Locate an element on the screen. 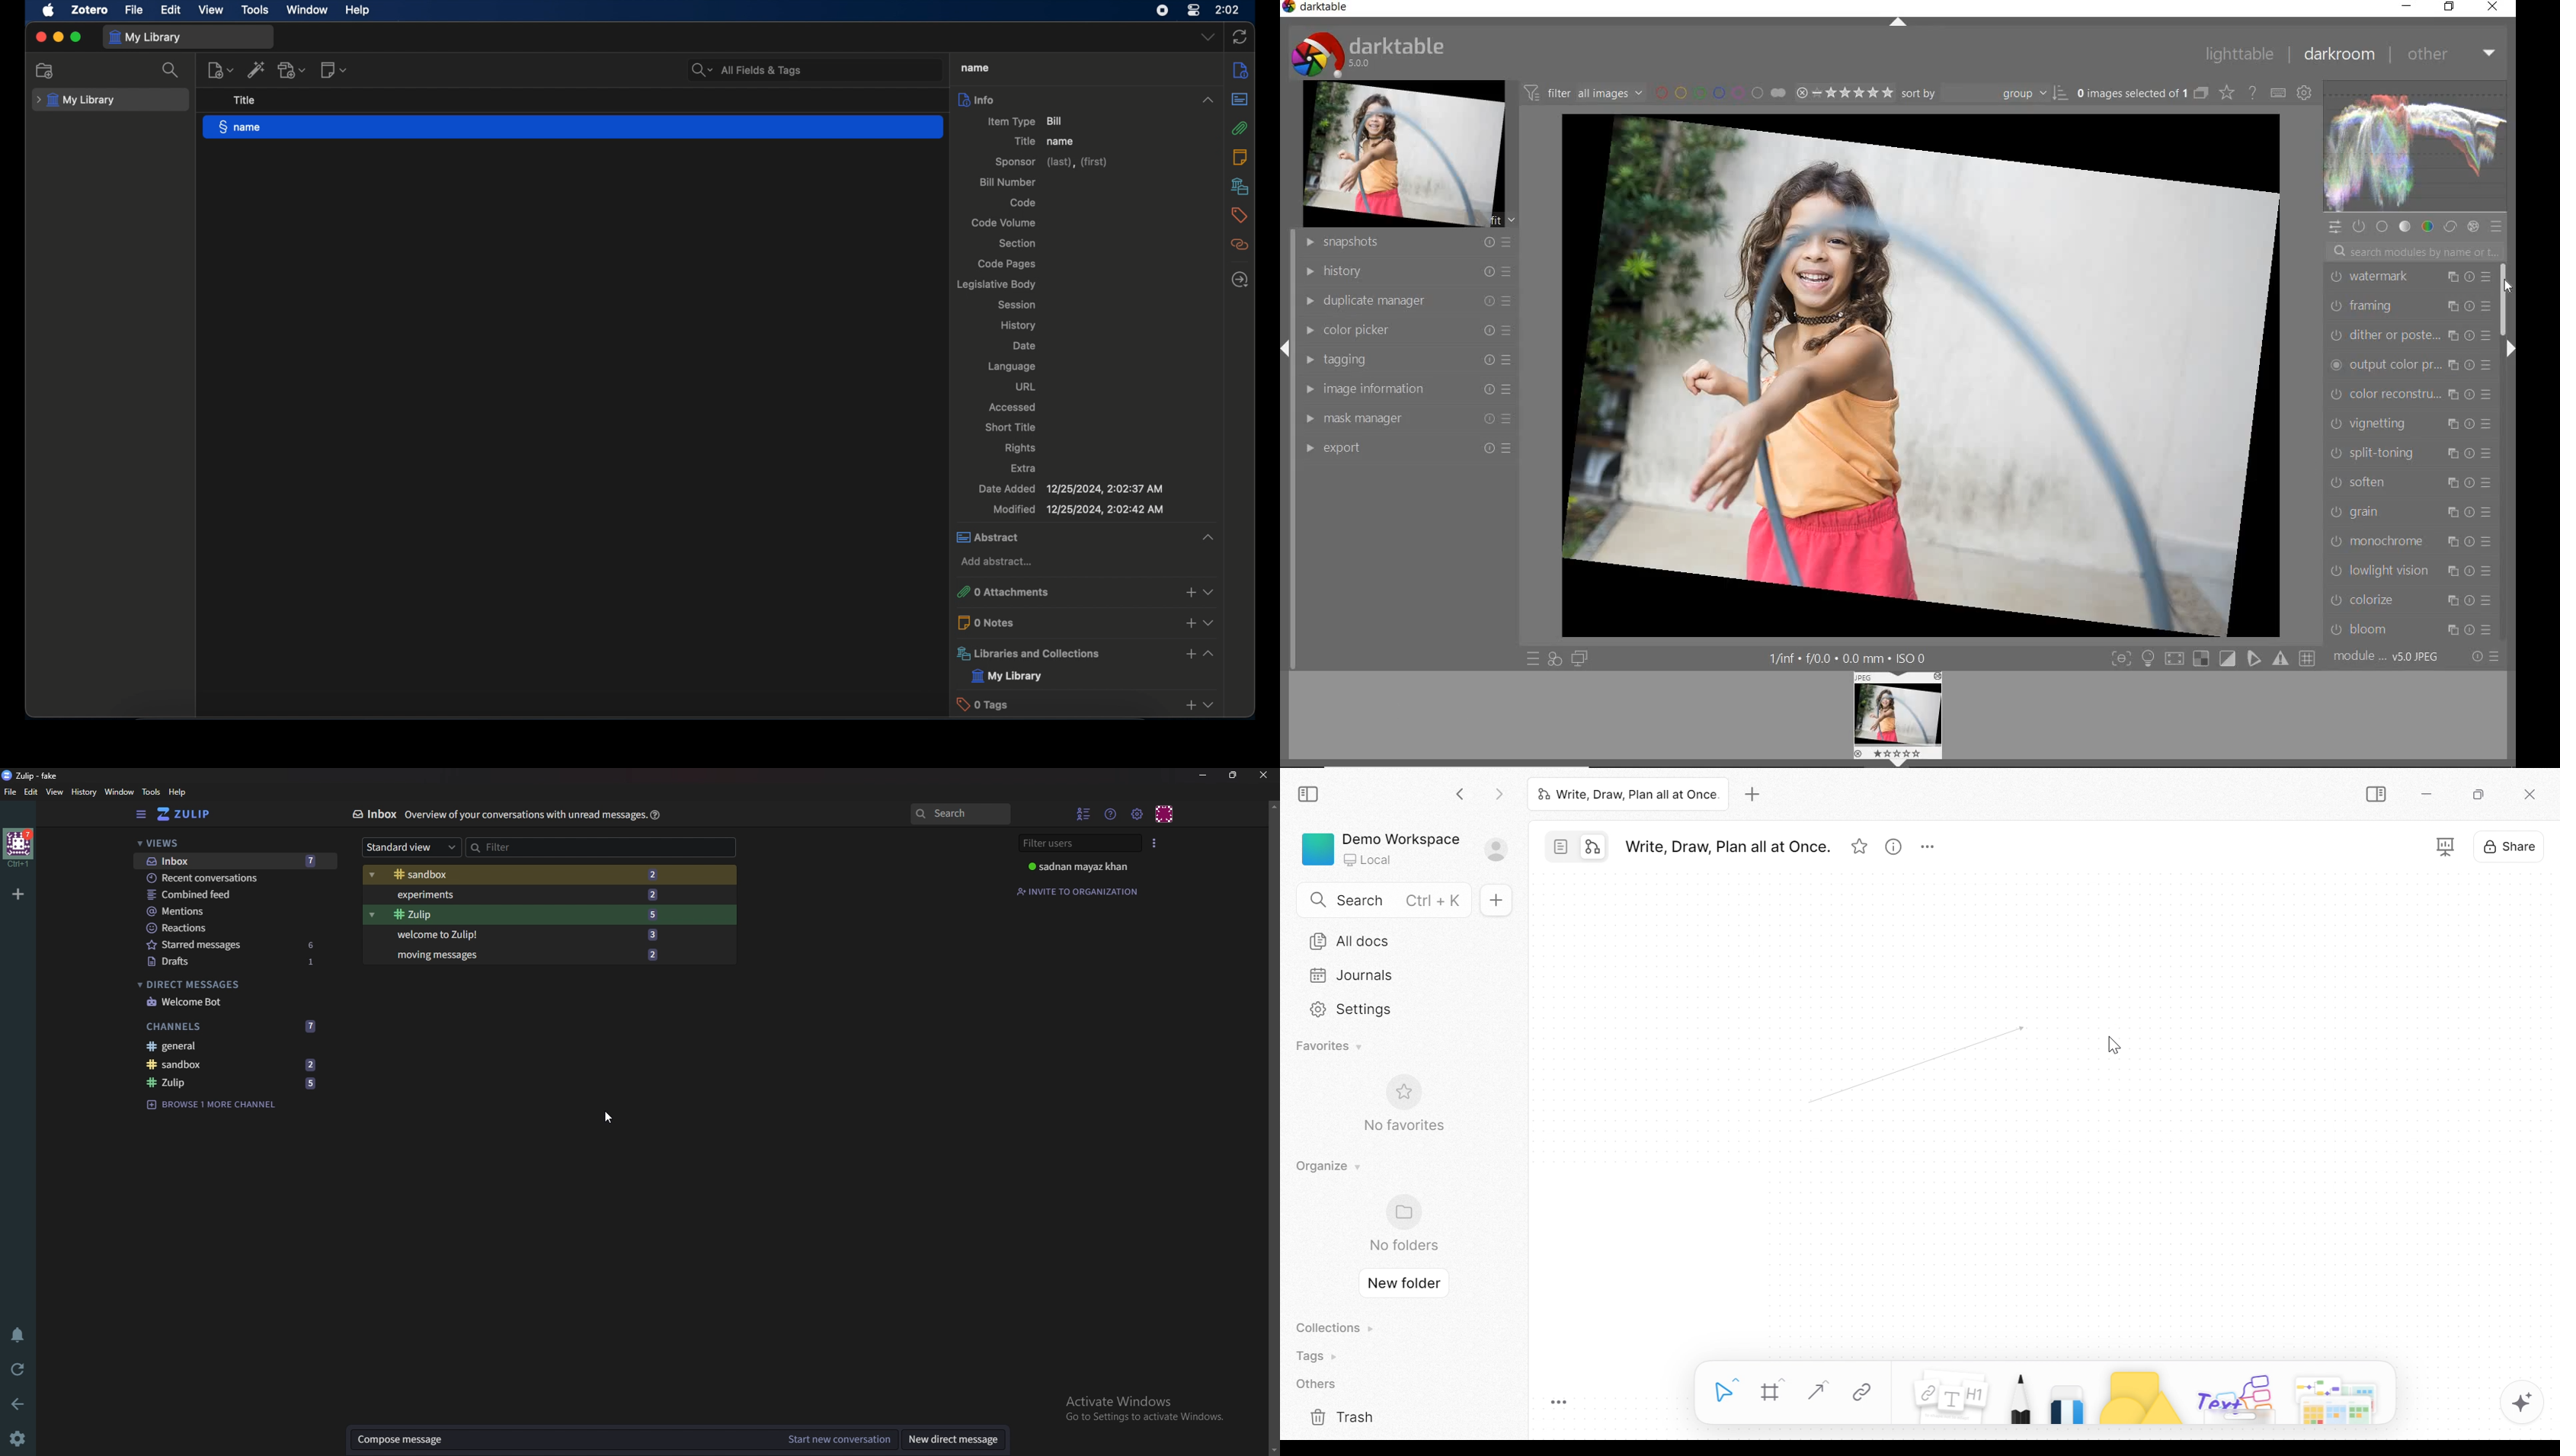  window is located at coordinates (308, 10).